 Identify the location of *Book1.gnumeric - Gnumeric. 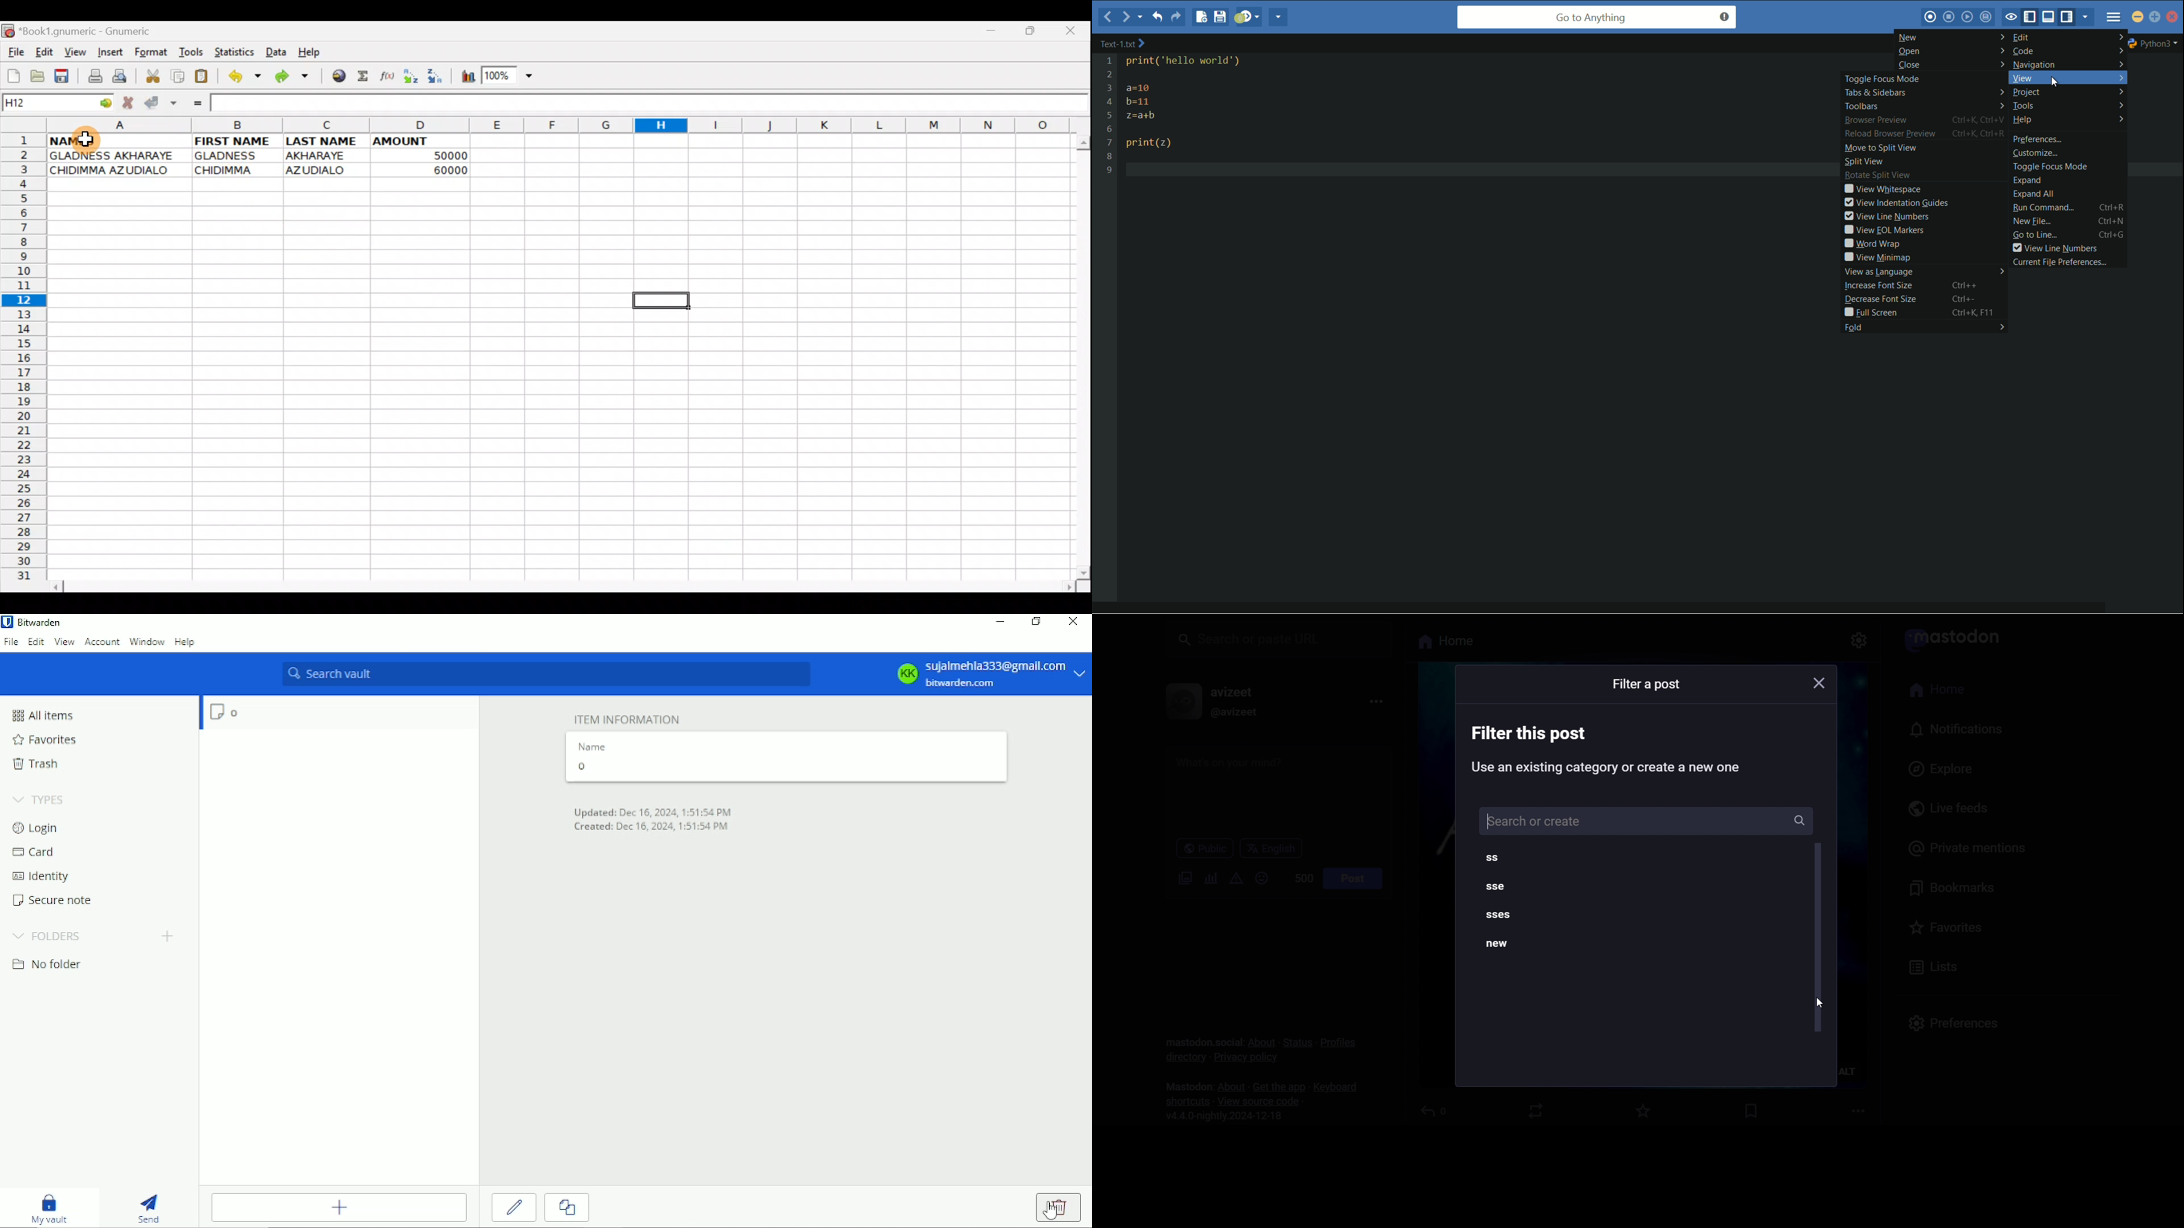
(92, 31).